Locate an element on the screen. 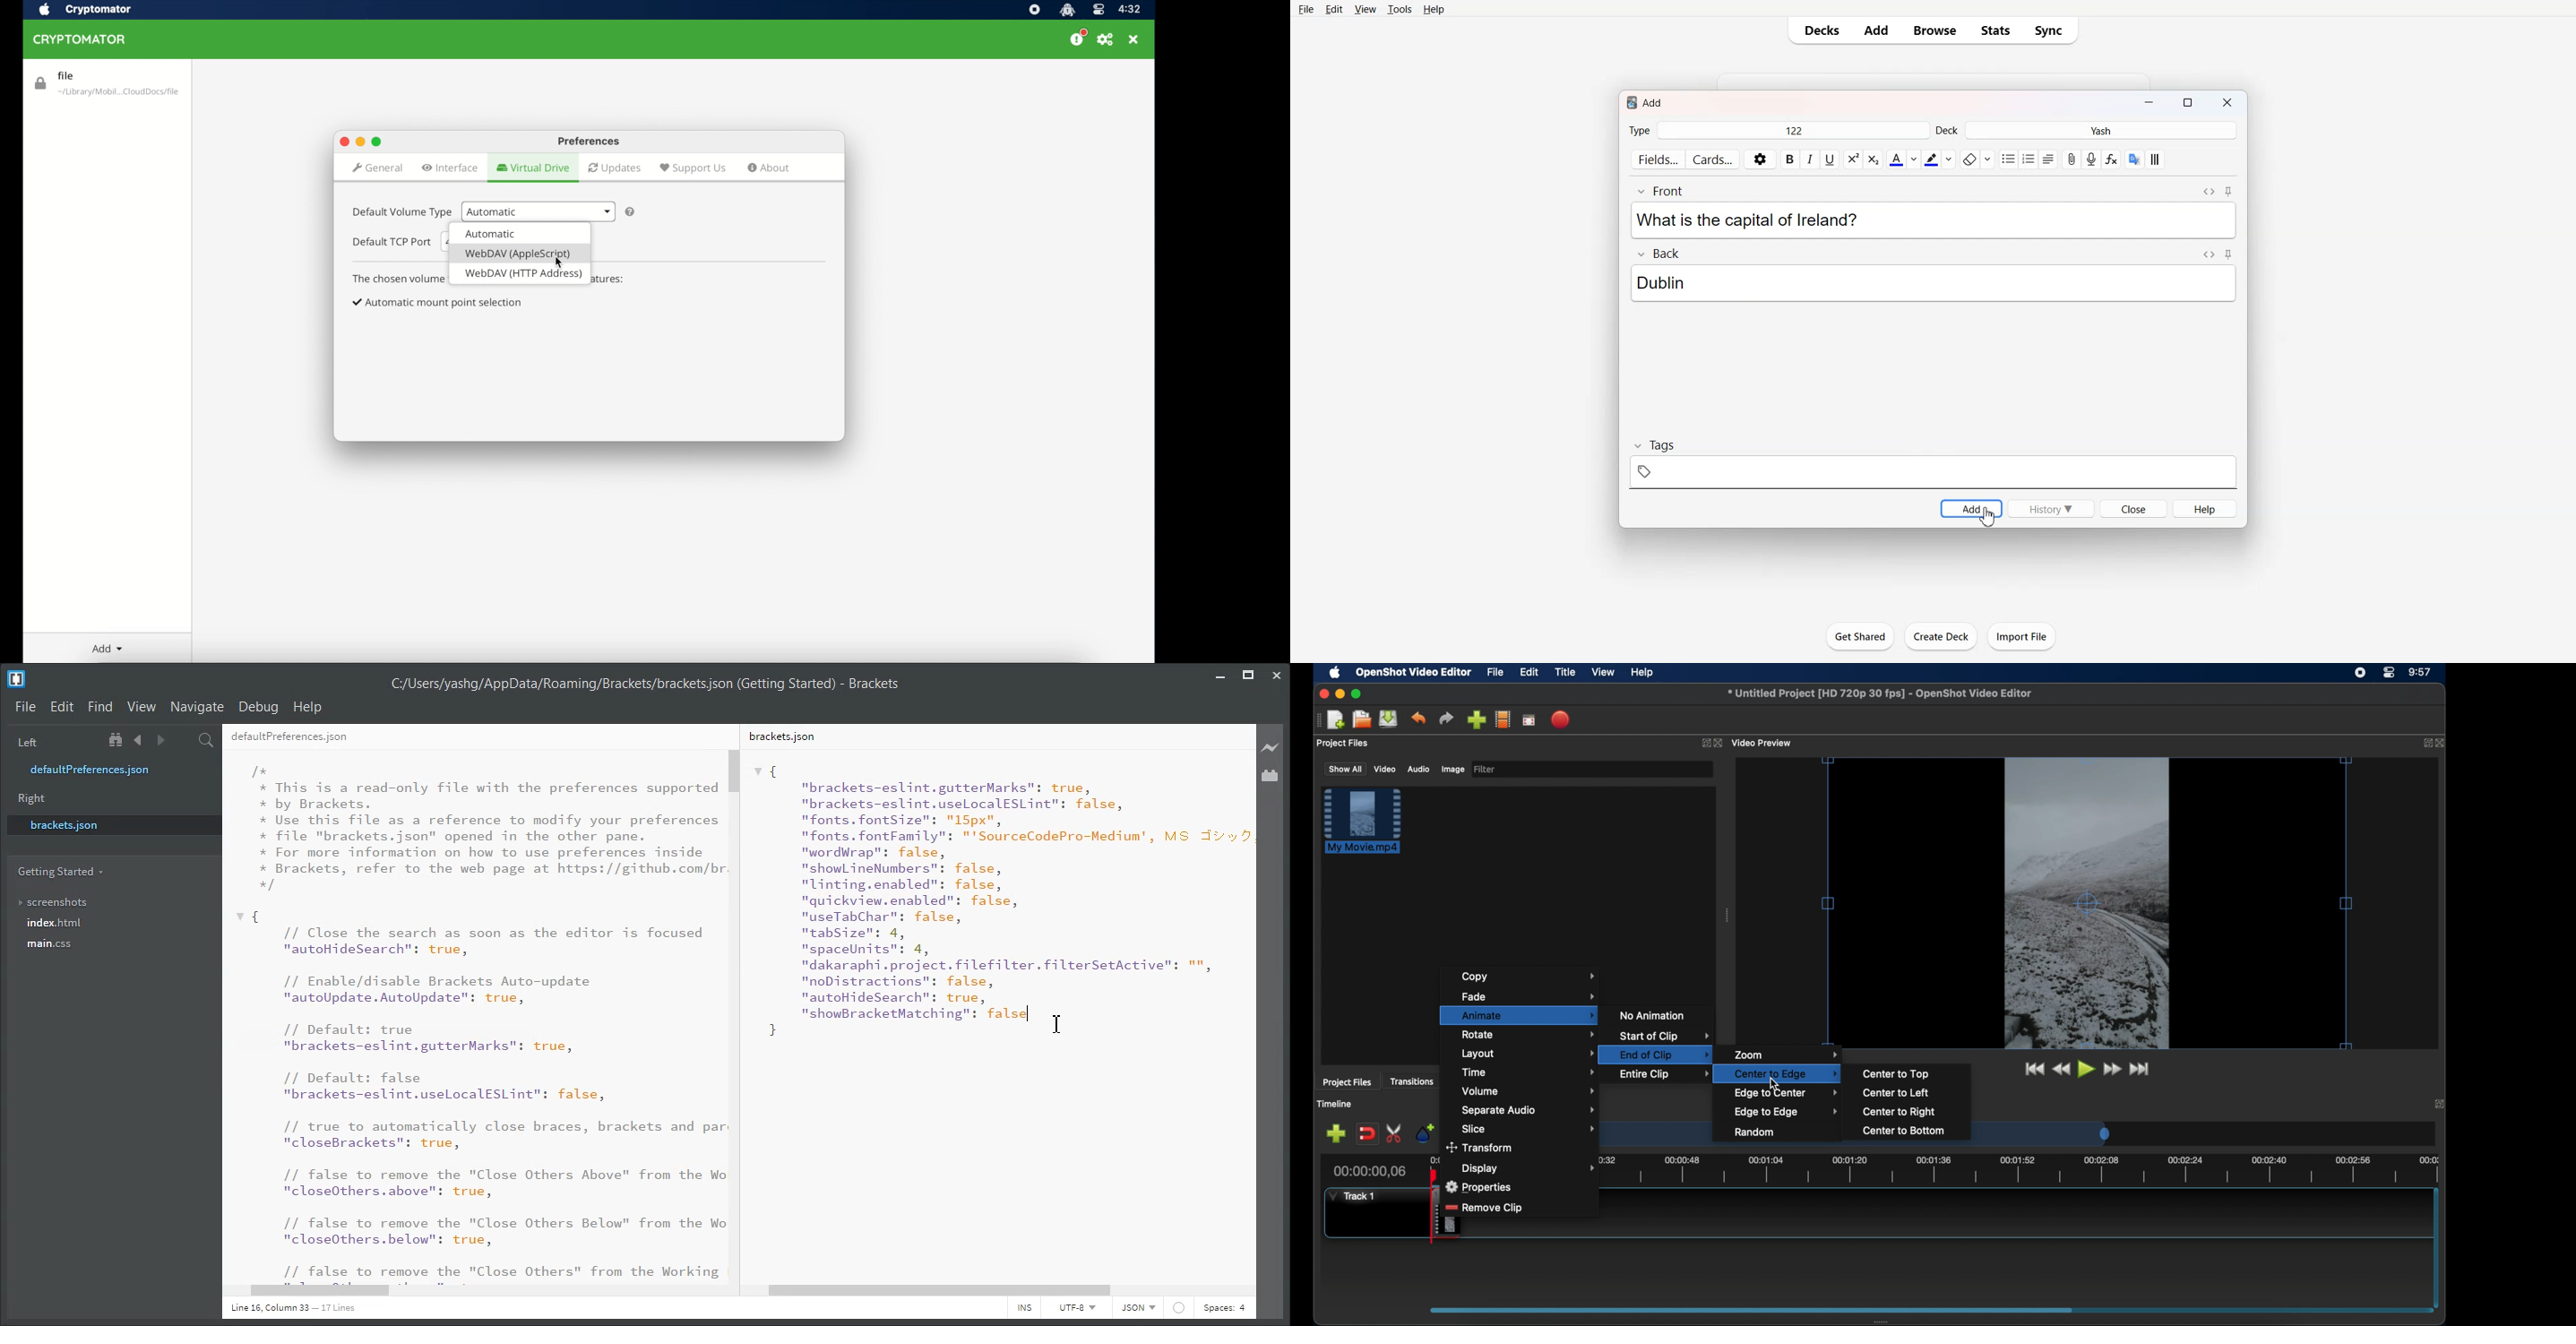 This screenshot has height=1344, width=2576. Settings is located at coordinates (1760, 159).